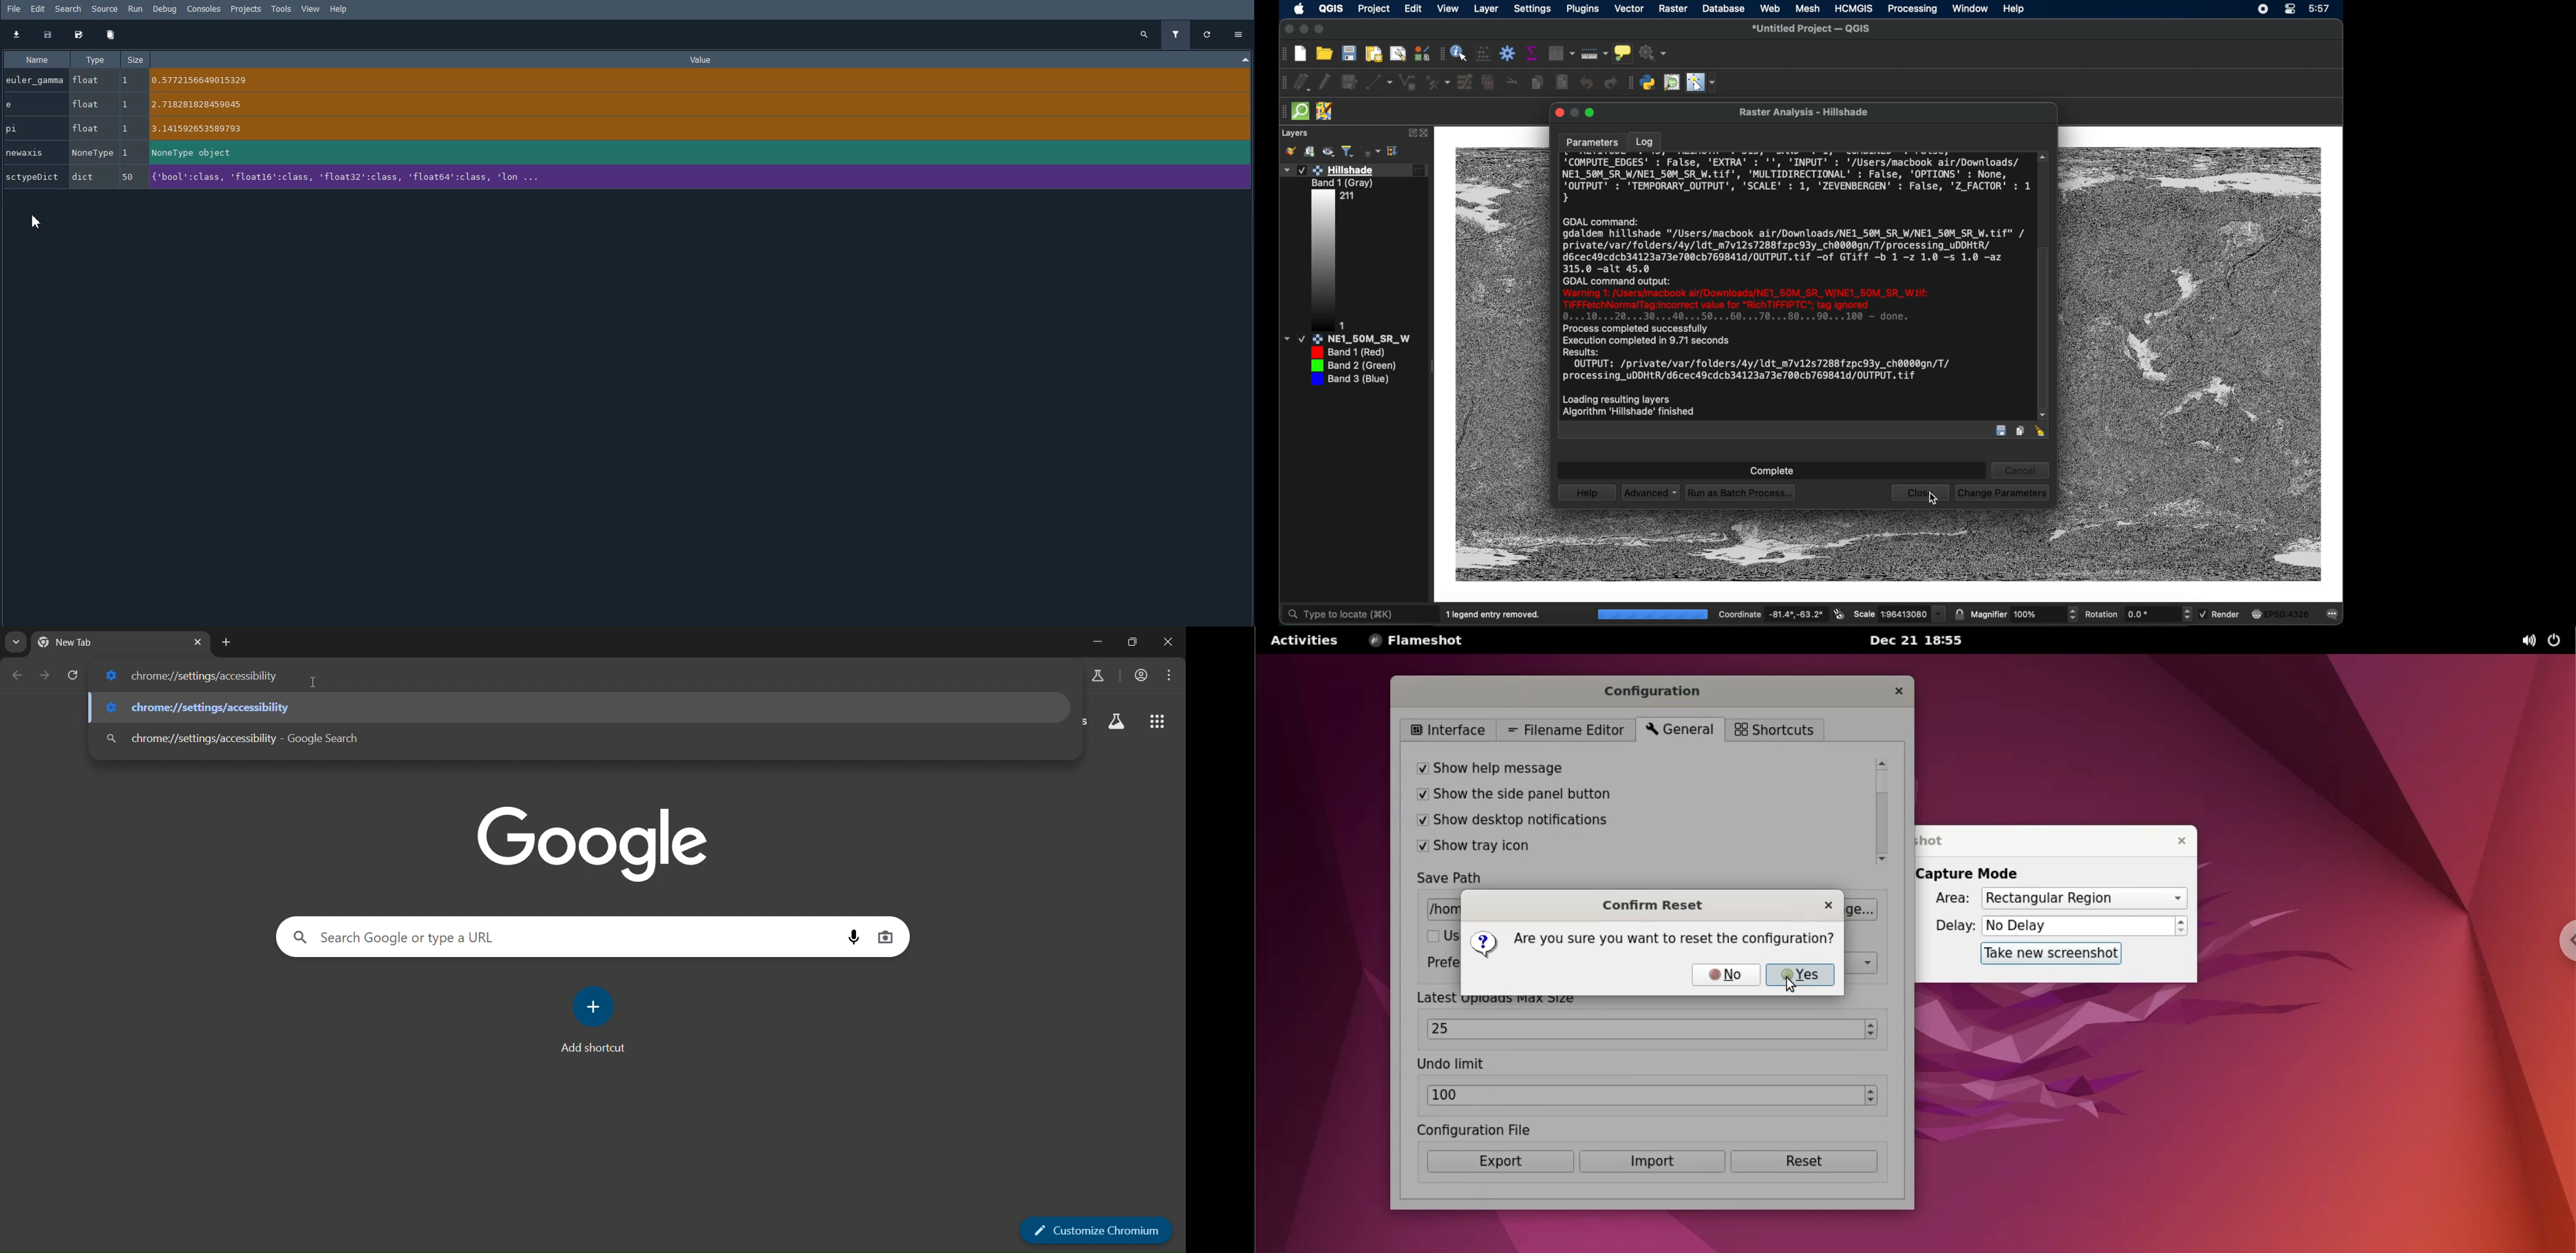 The width and height of the screenshot is (2576, 1260). What do you see at coordinates (69, 9) in the screenshot?
I see `Search` at bounding box center [69, 9].